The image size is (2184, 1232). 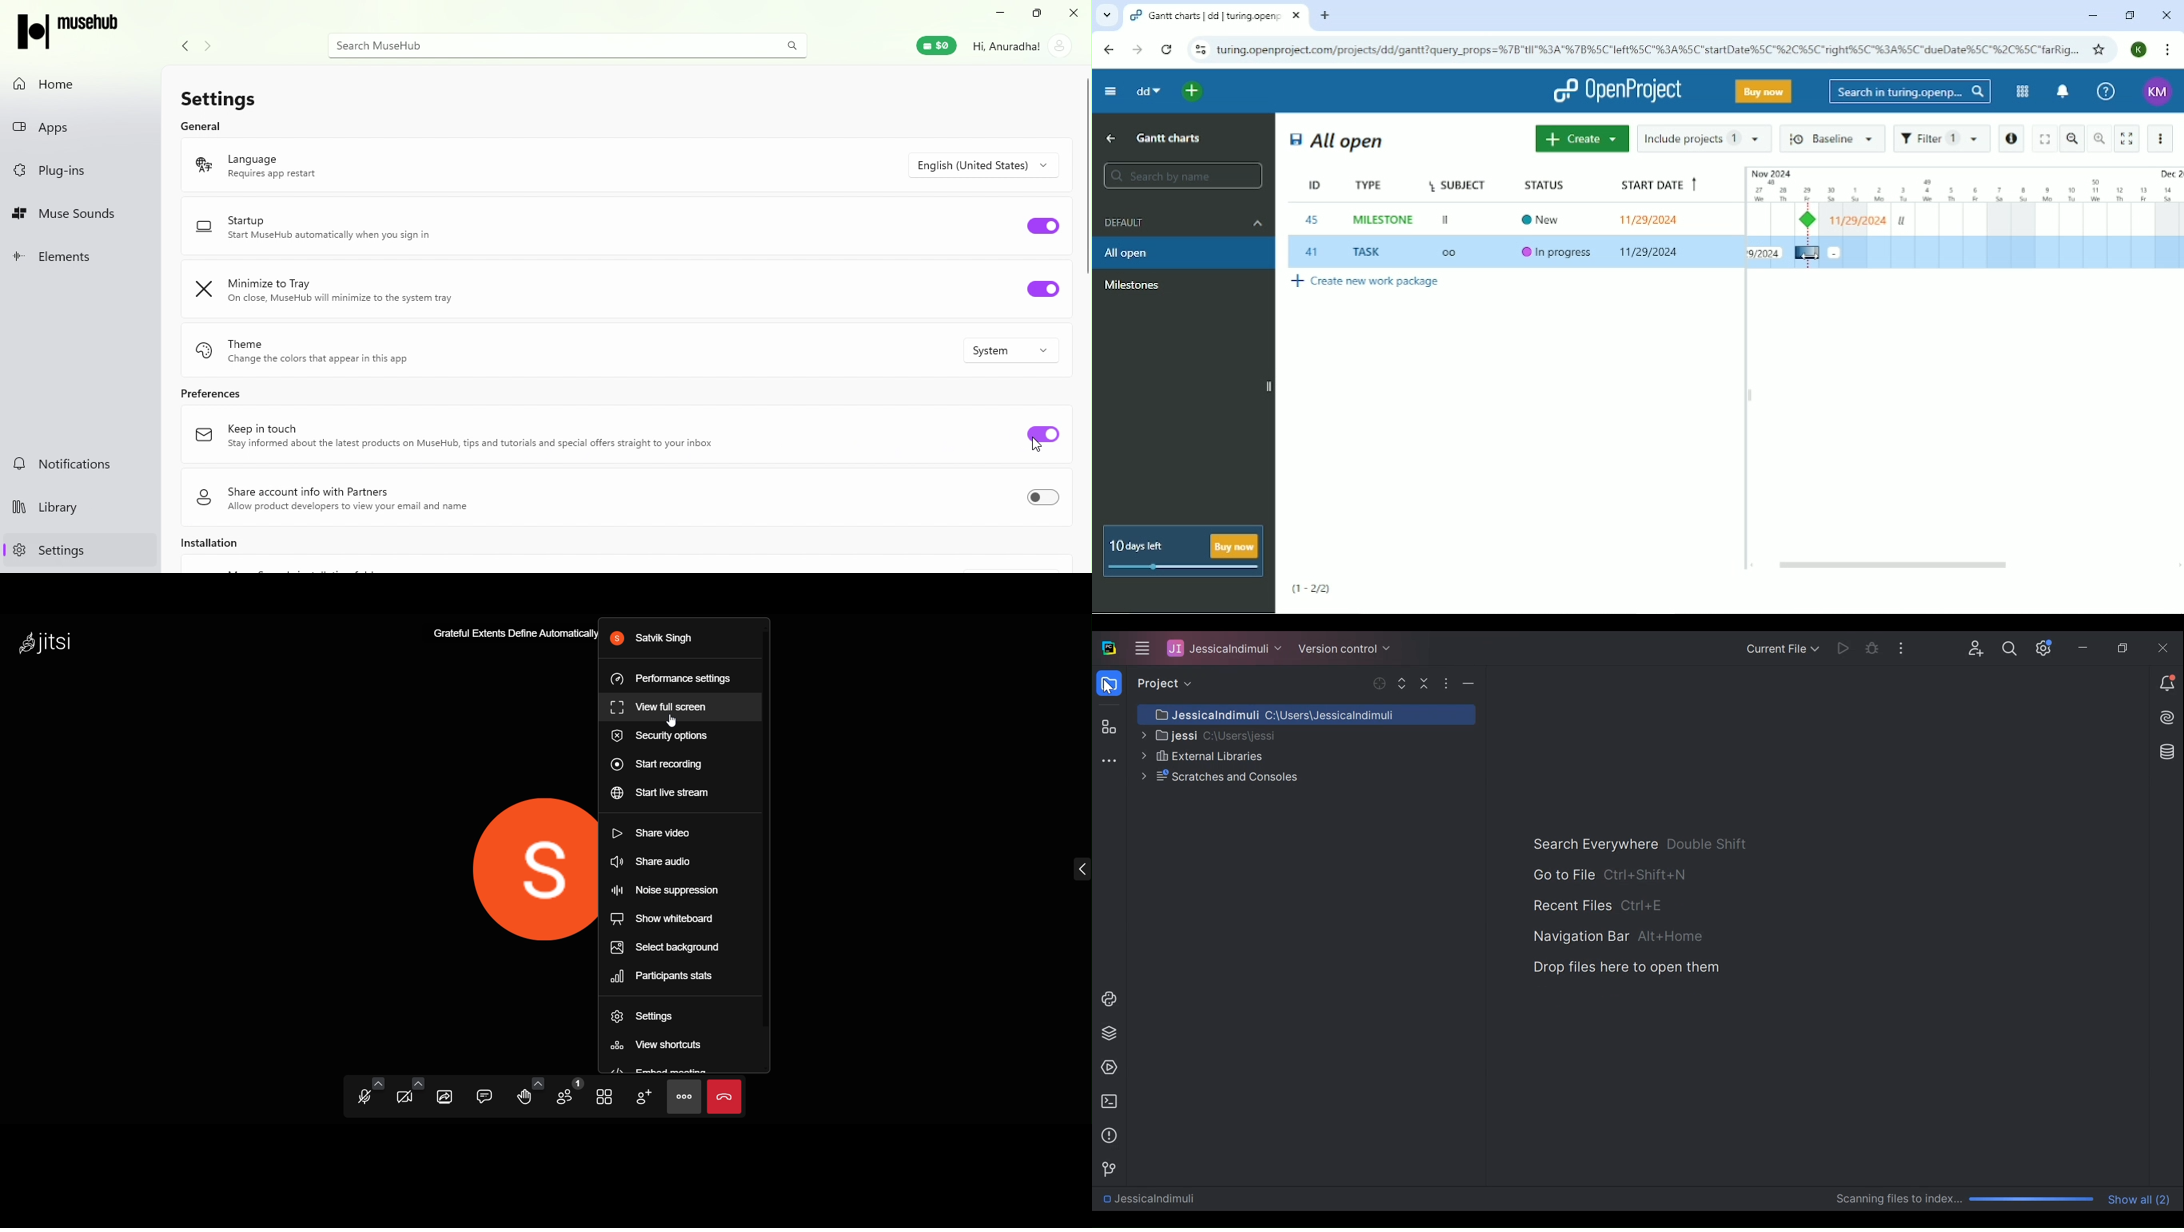 I want to click on Create new work package, so click(x=1364, y=282).